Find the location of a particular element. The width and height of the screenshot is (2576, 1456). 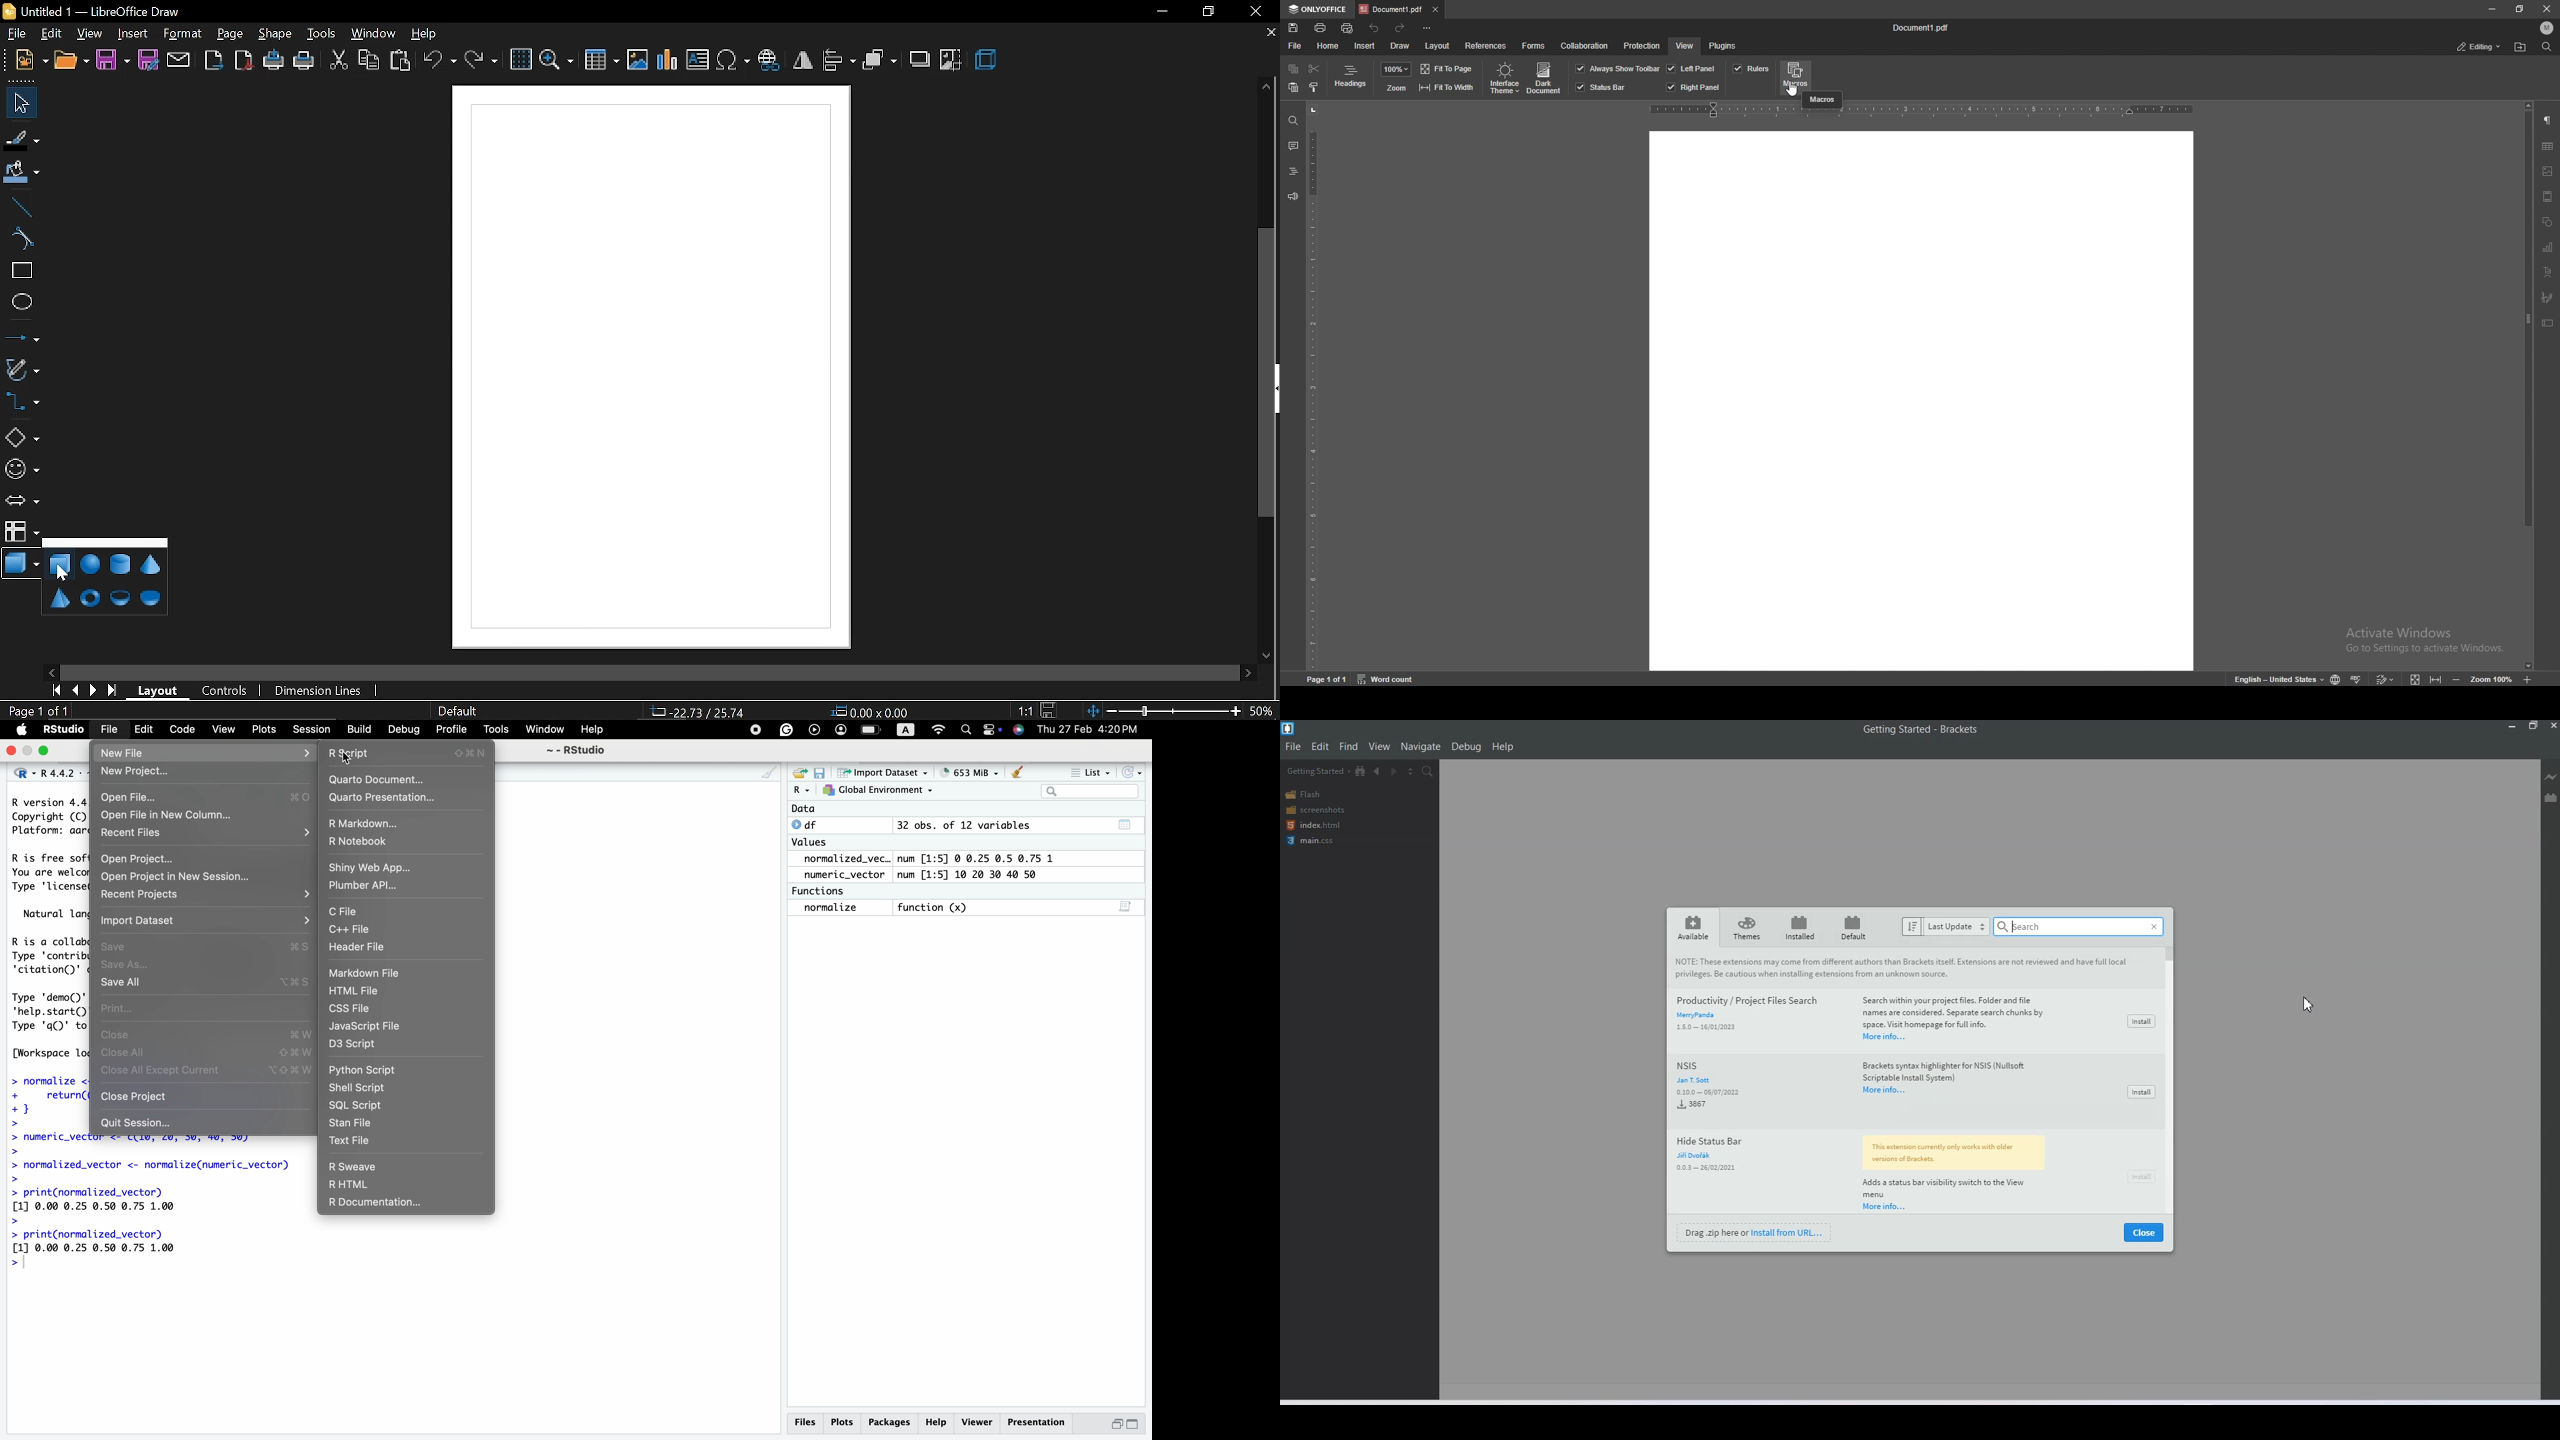

connector is located at coordinates (23, 404).